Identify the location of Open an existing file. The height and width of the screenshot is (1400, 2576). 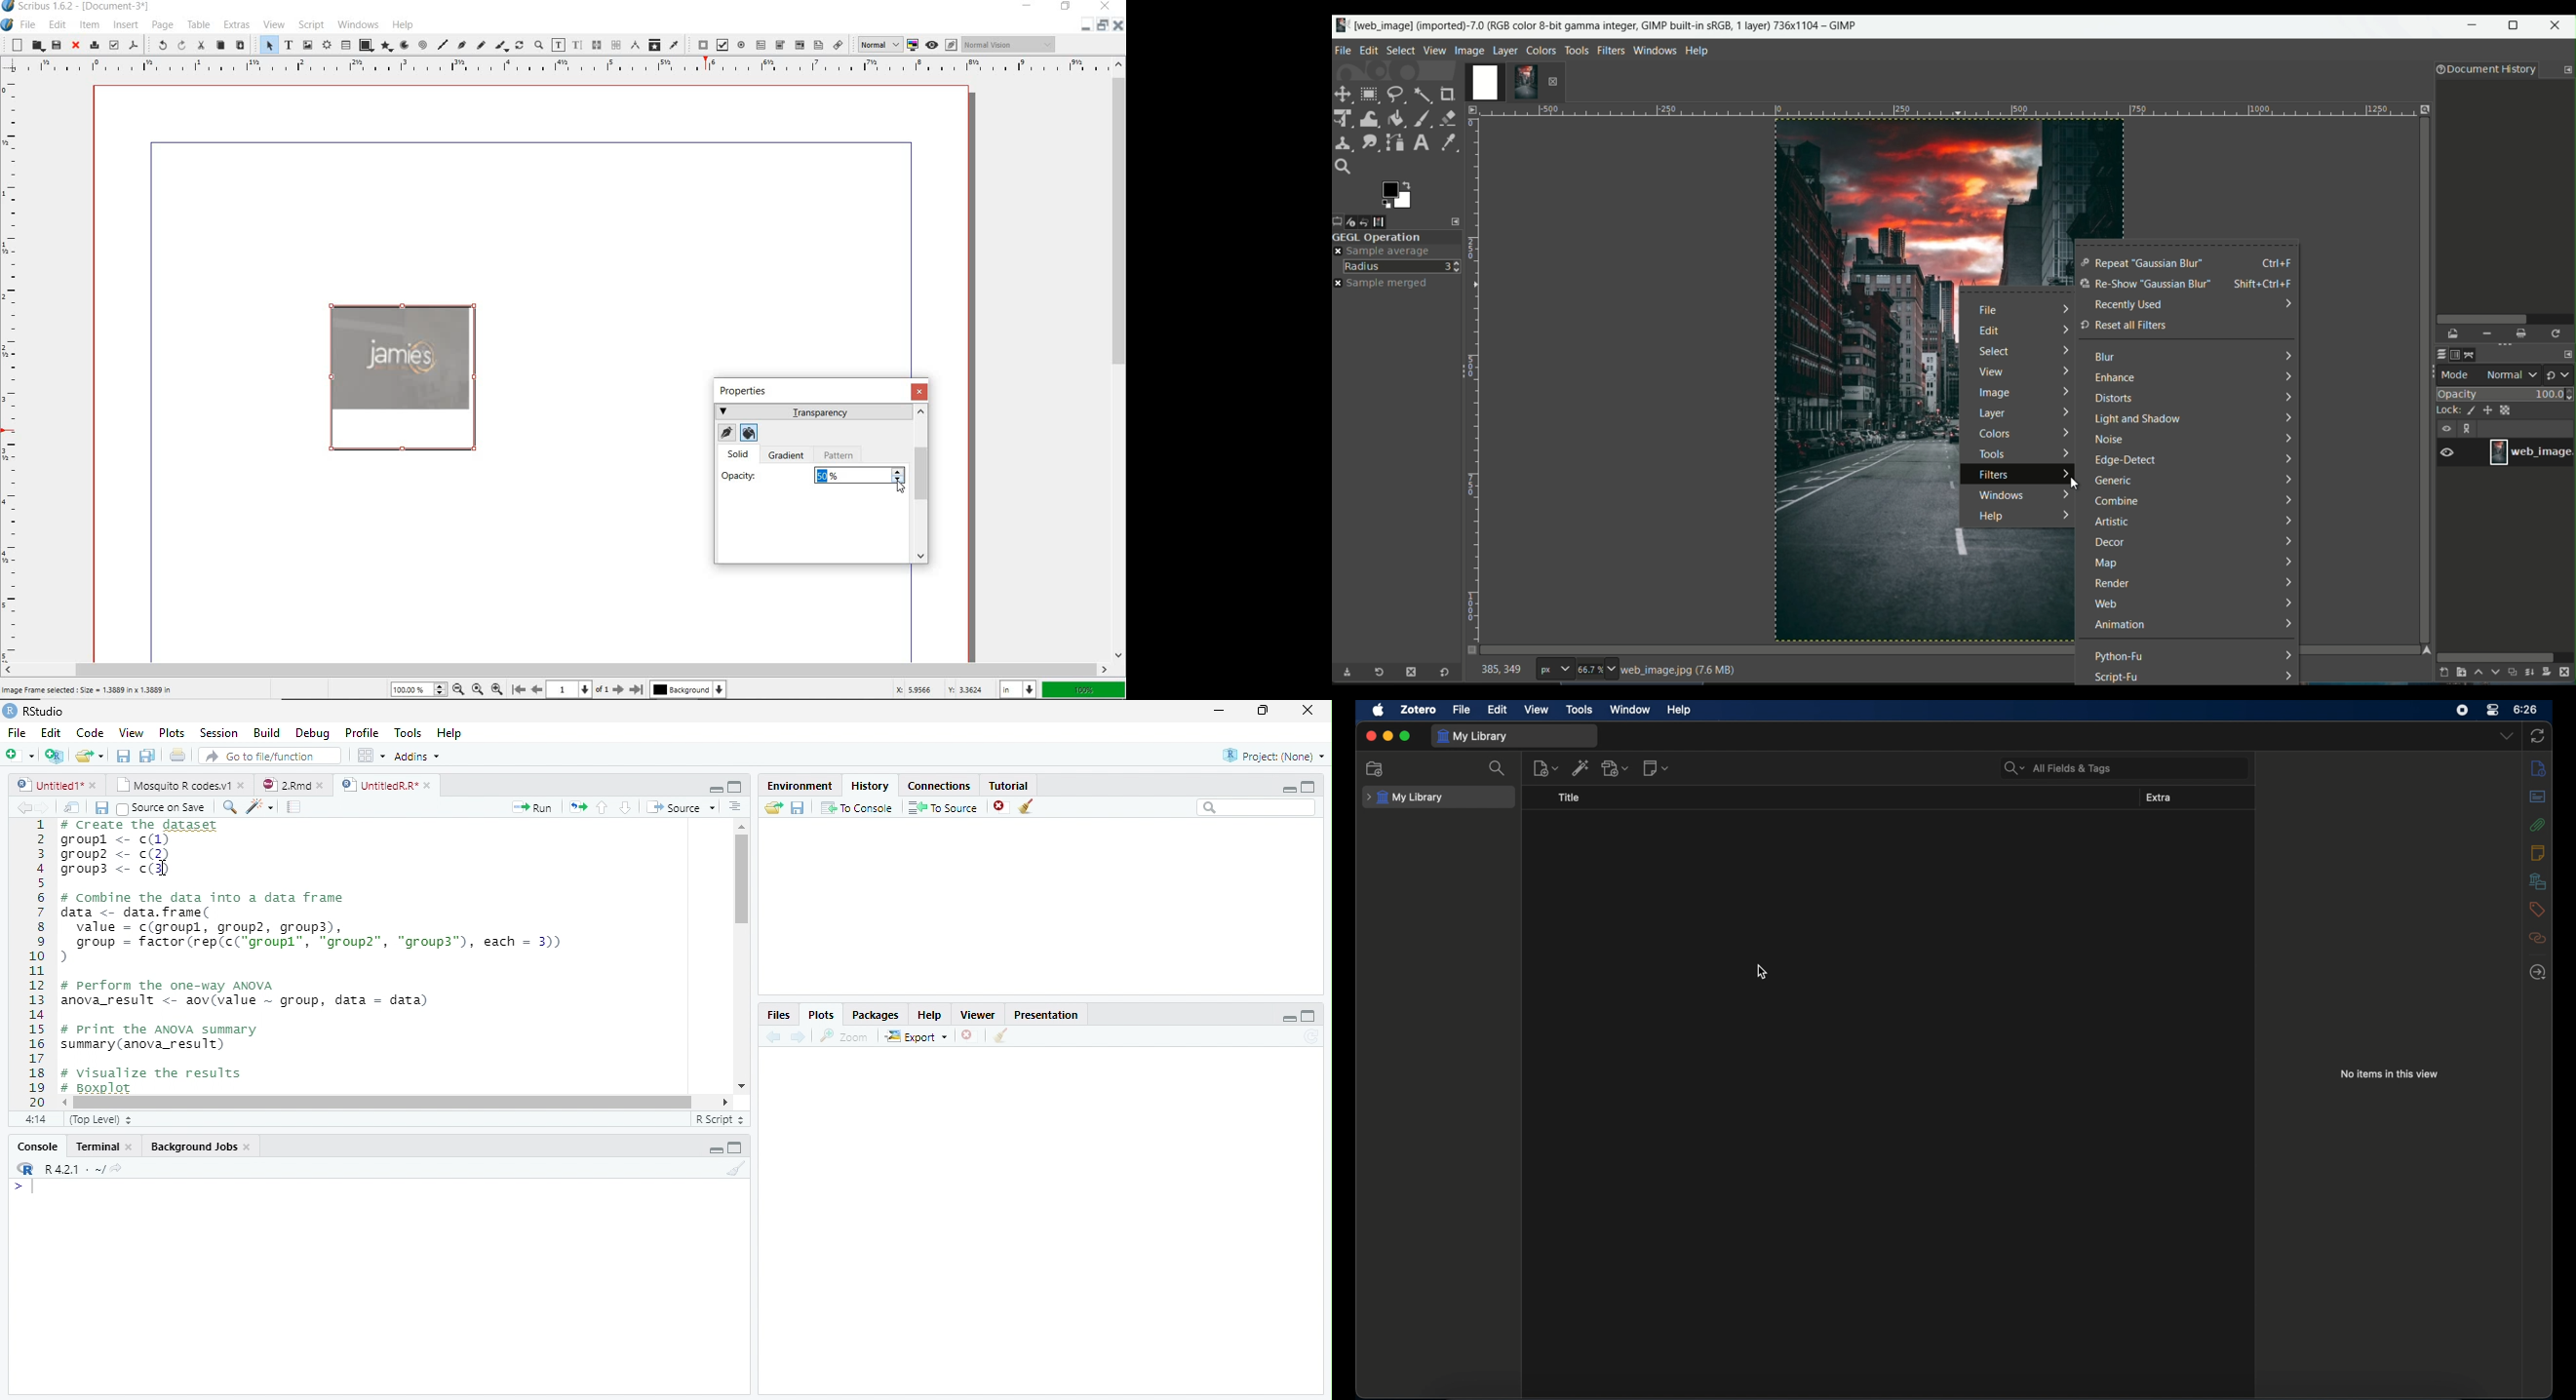
(90, 756).